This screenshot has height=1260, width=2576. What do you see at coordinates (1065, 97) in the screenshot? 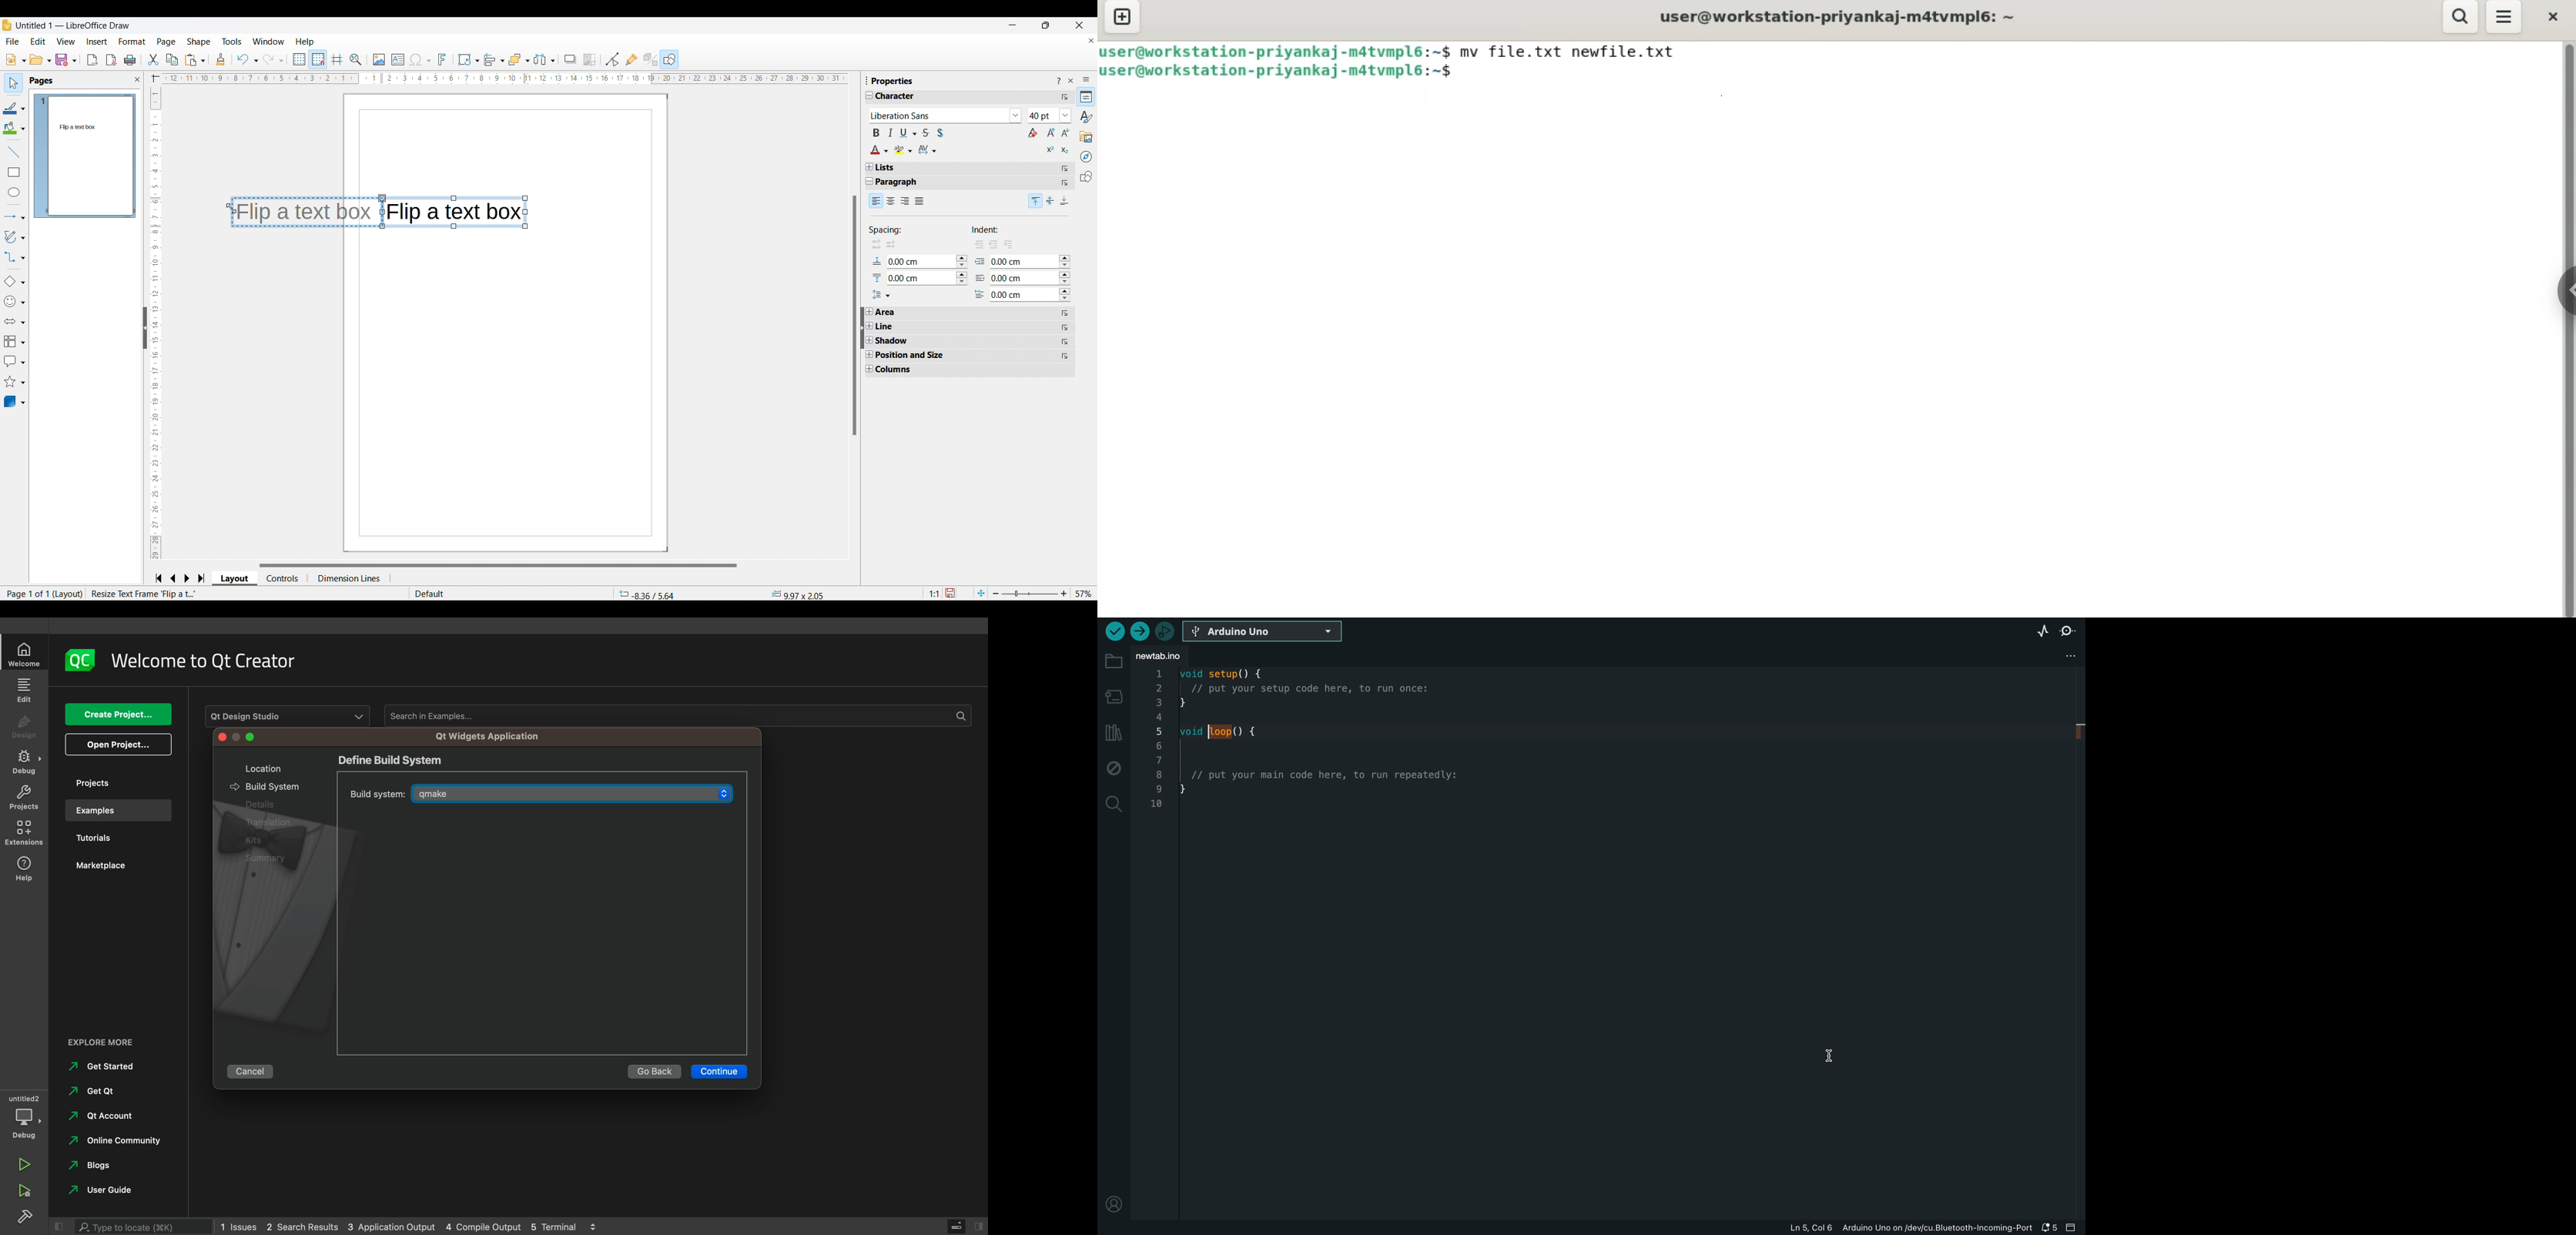
I see `More options` at bounding box center [1065, 97].